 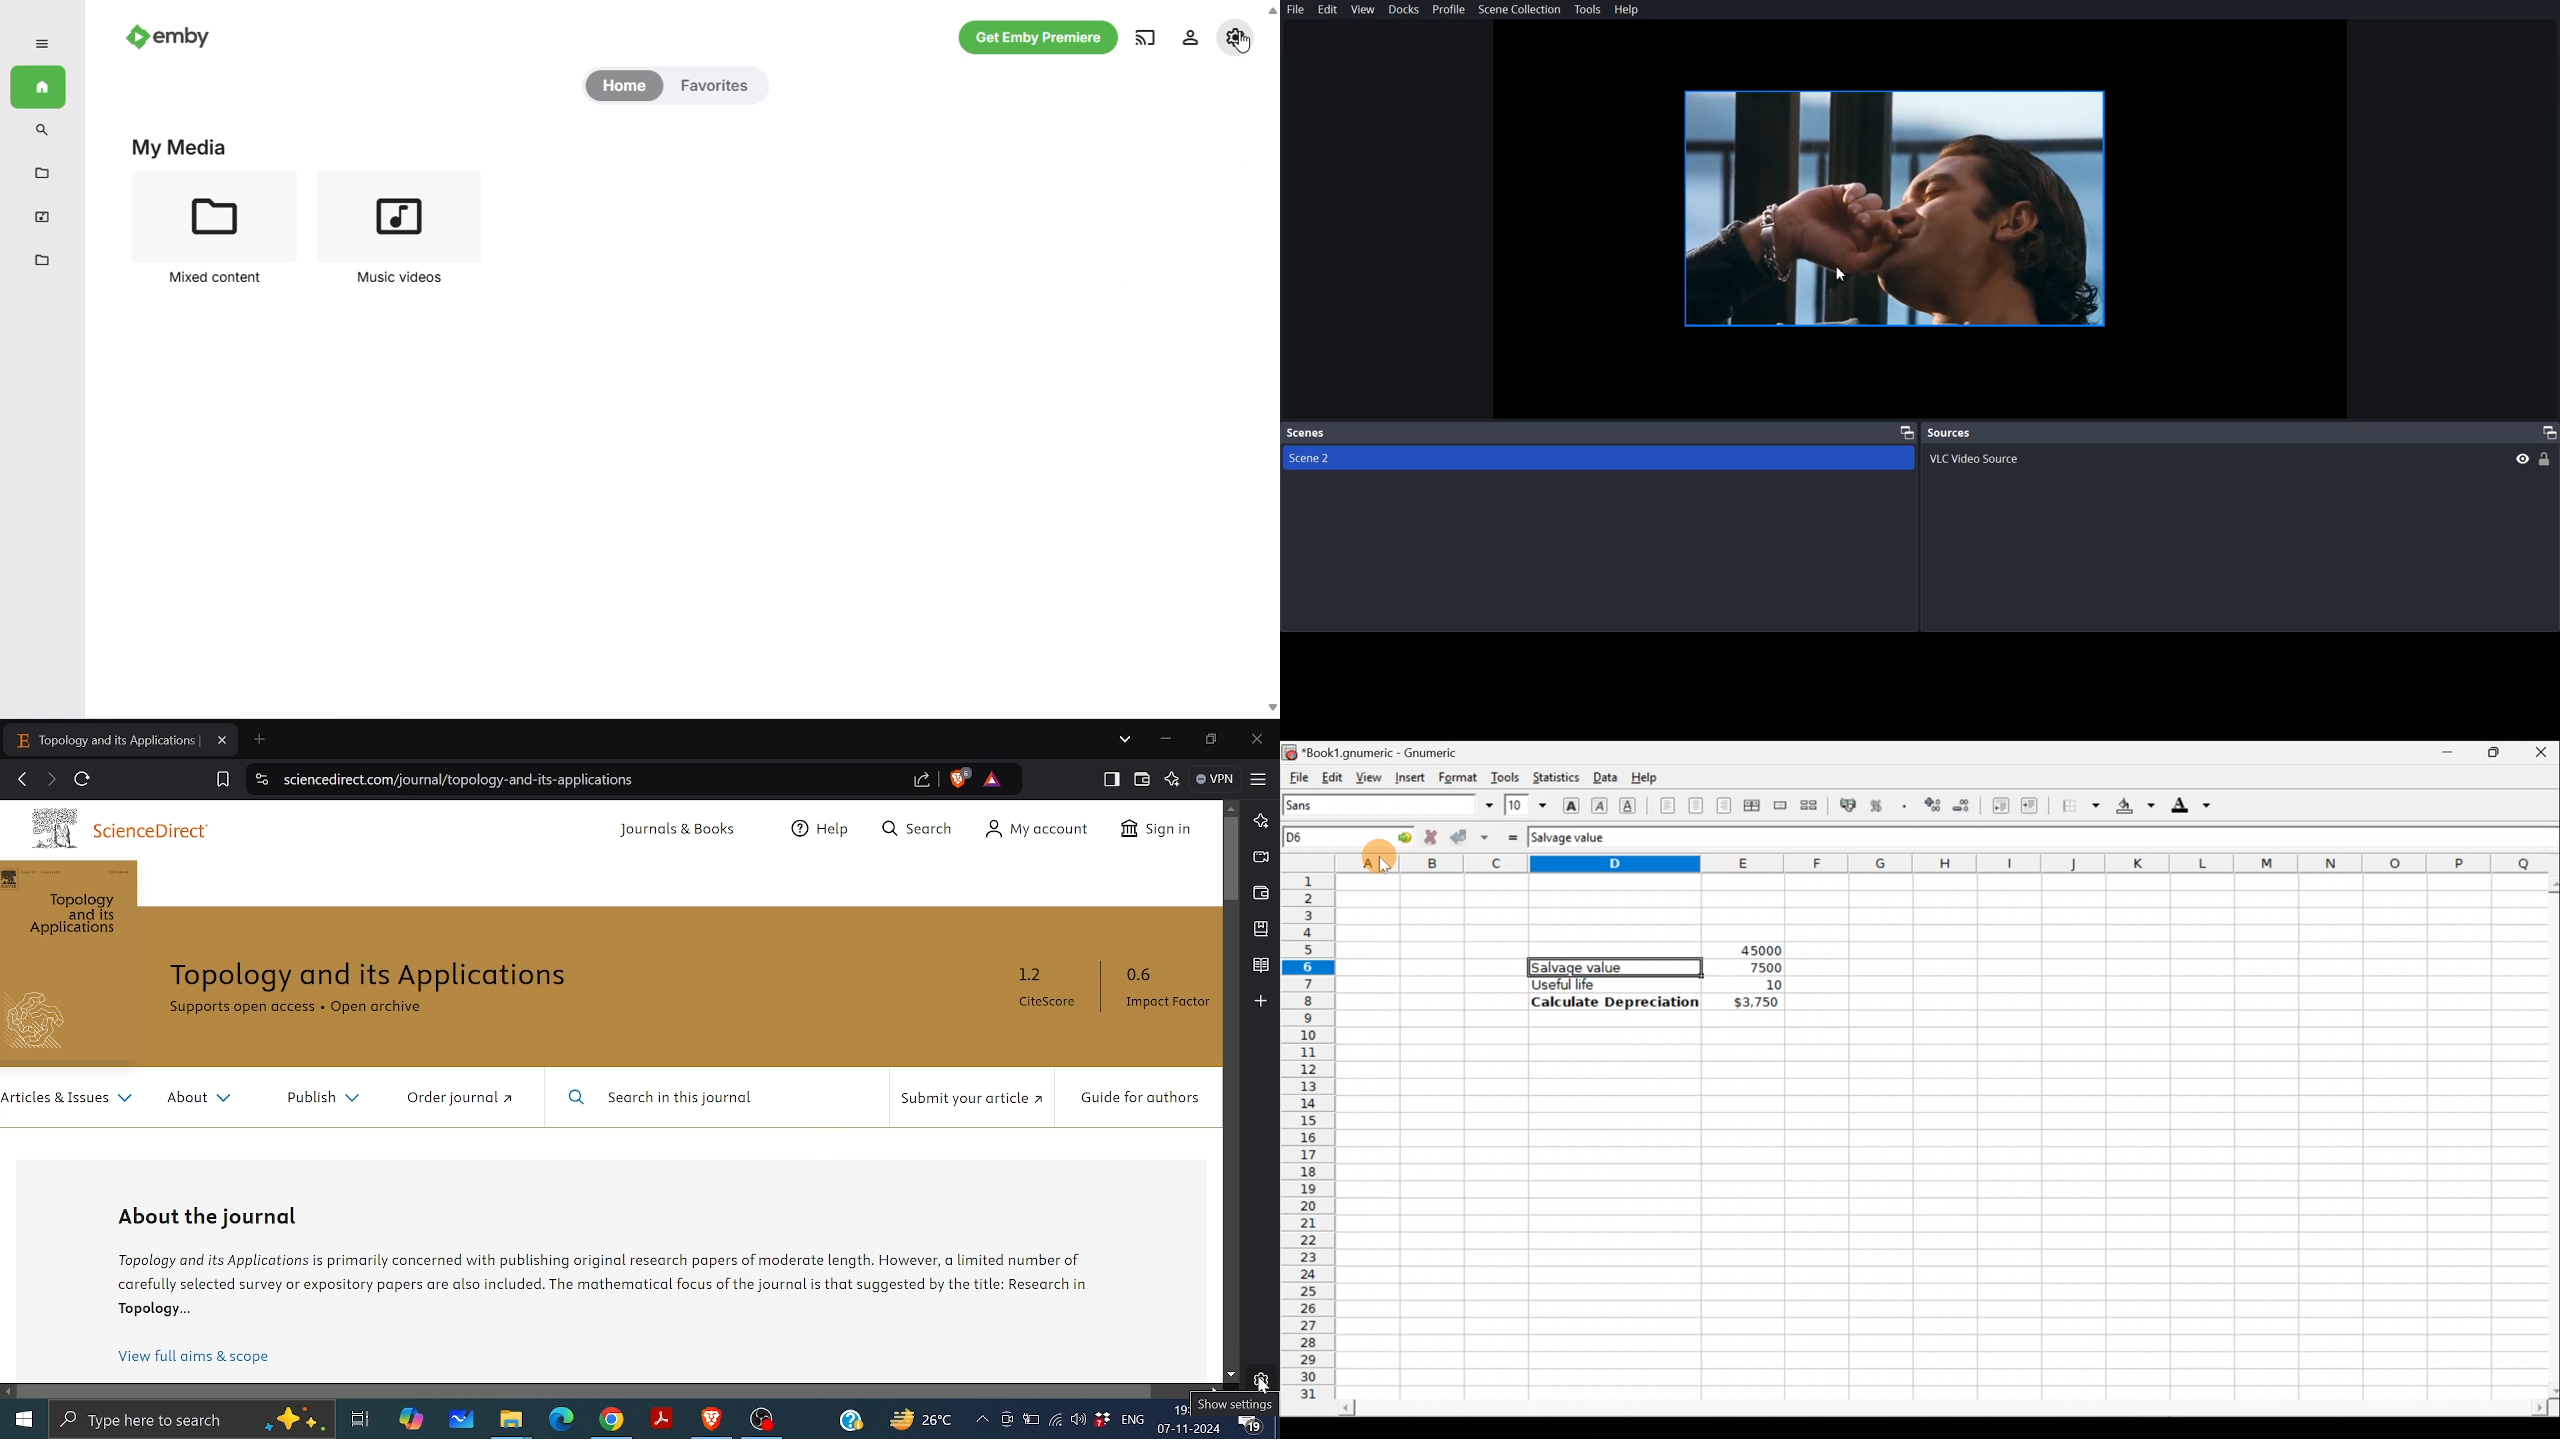 I want to click on Docks, so click(x=1403, y=10).